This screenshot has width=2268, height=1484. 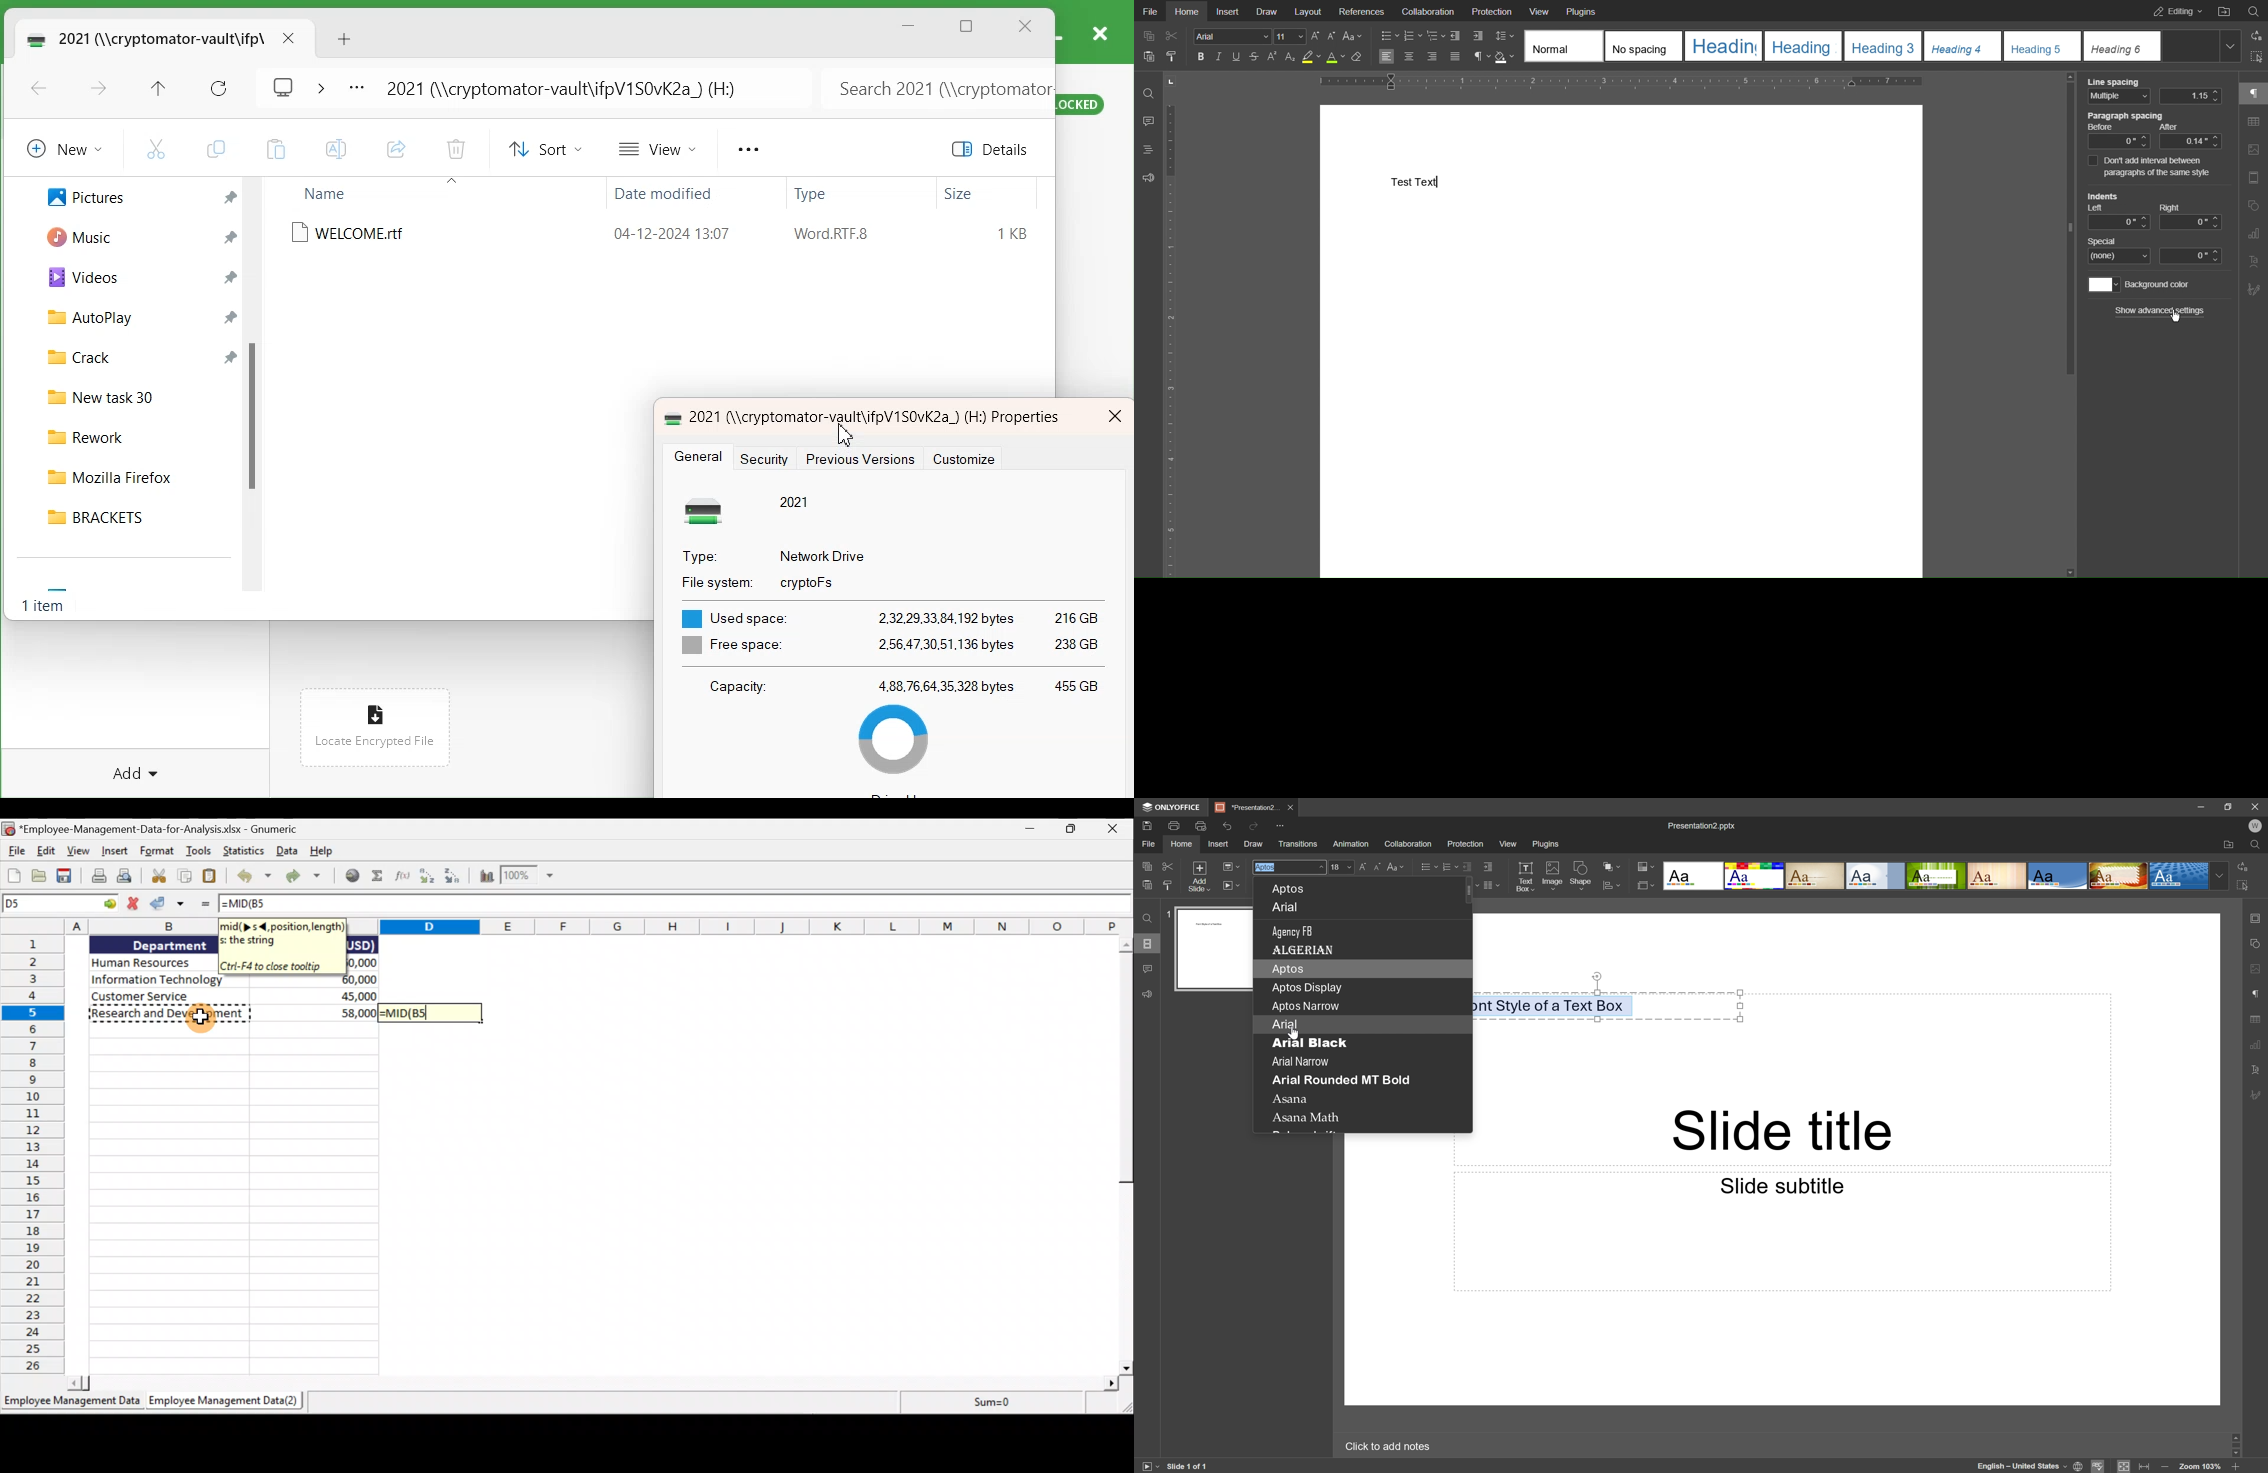 What do you see at coordinates (372, 709) in the screenshot?
I see `File icon` at bounding box center [372, 709].